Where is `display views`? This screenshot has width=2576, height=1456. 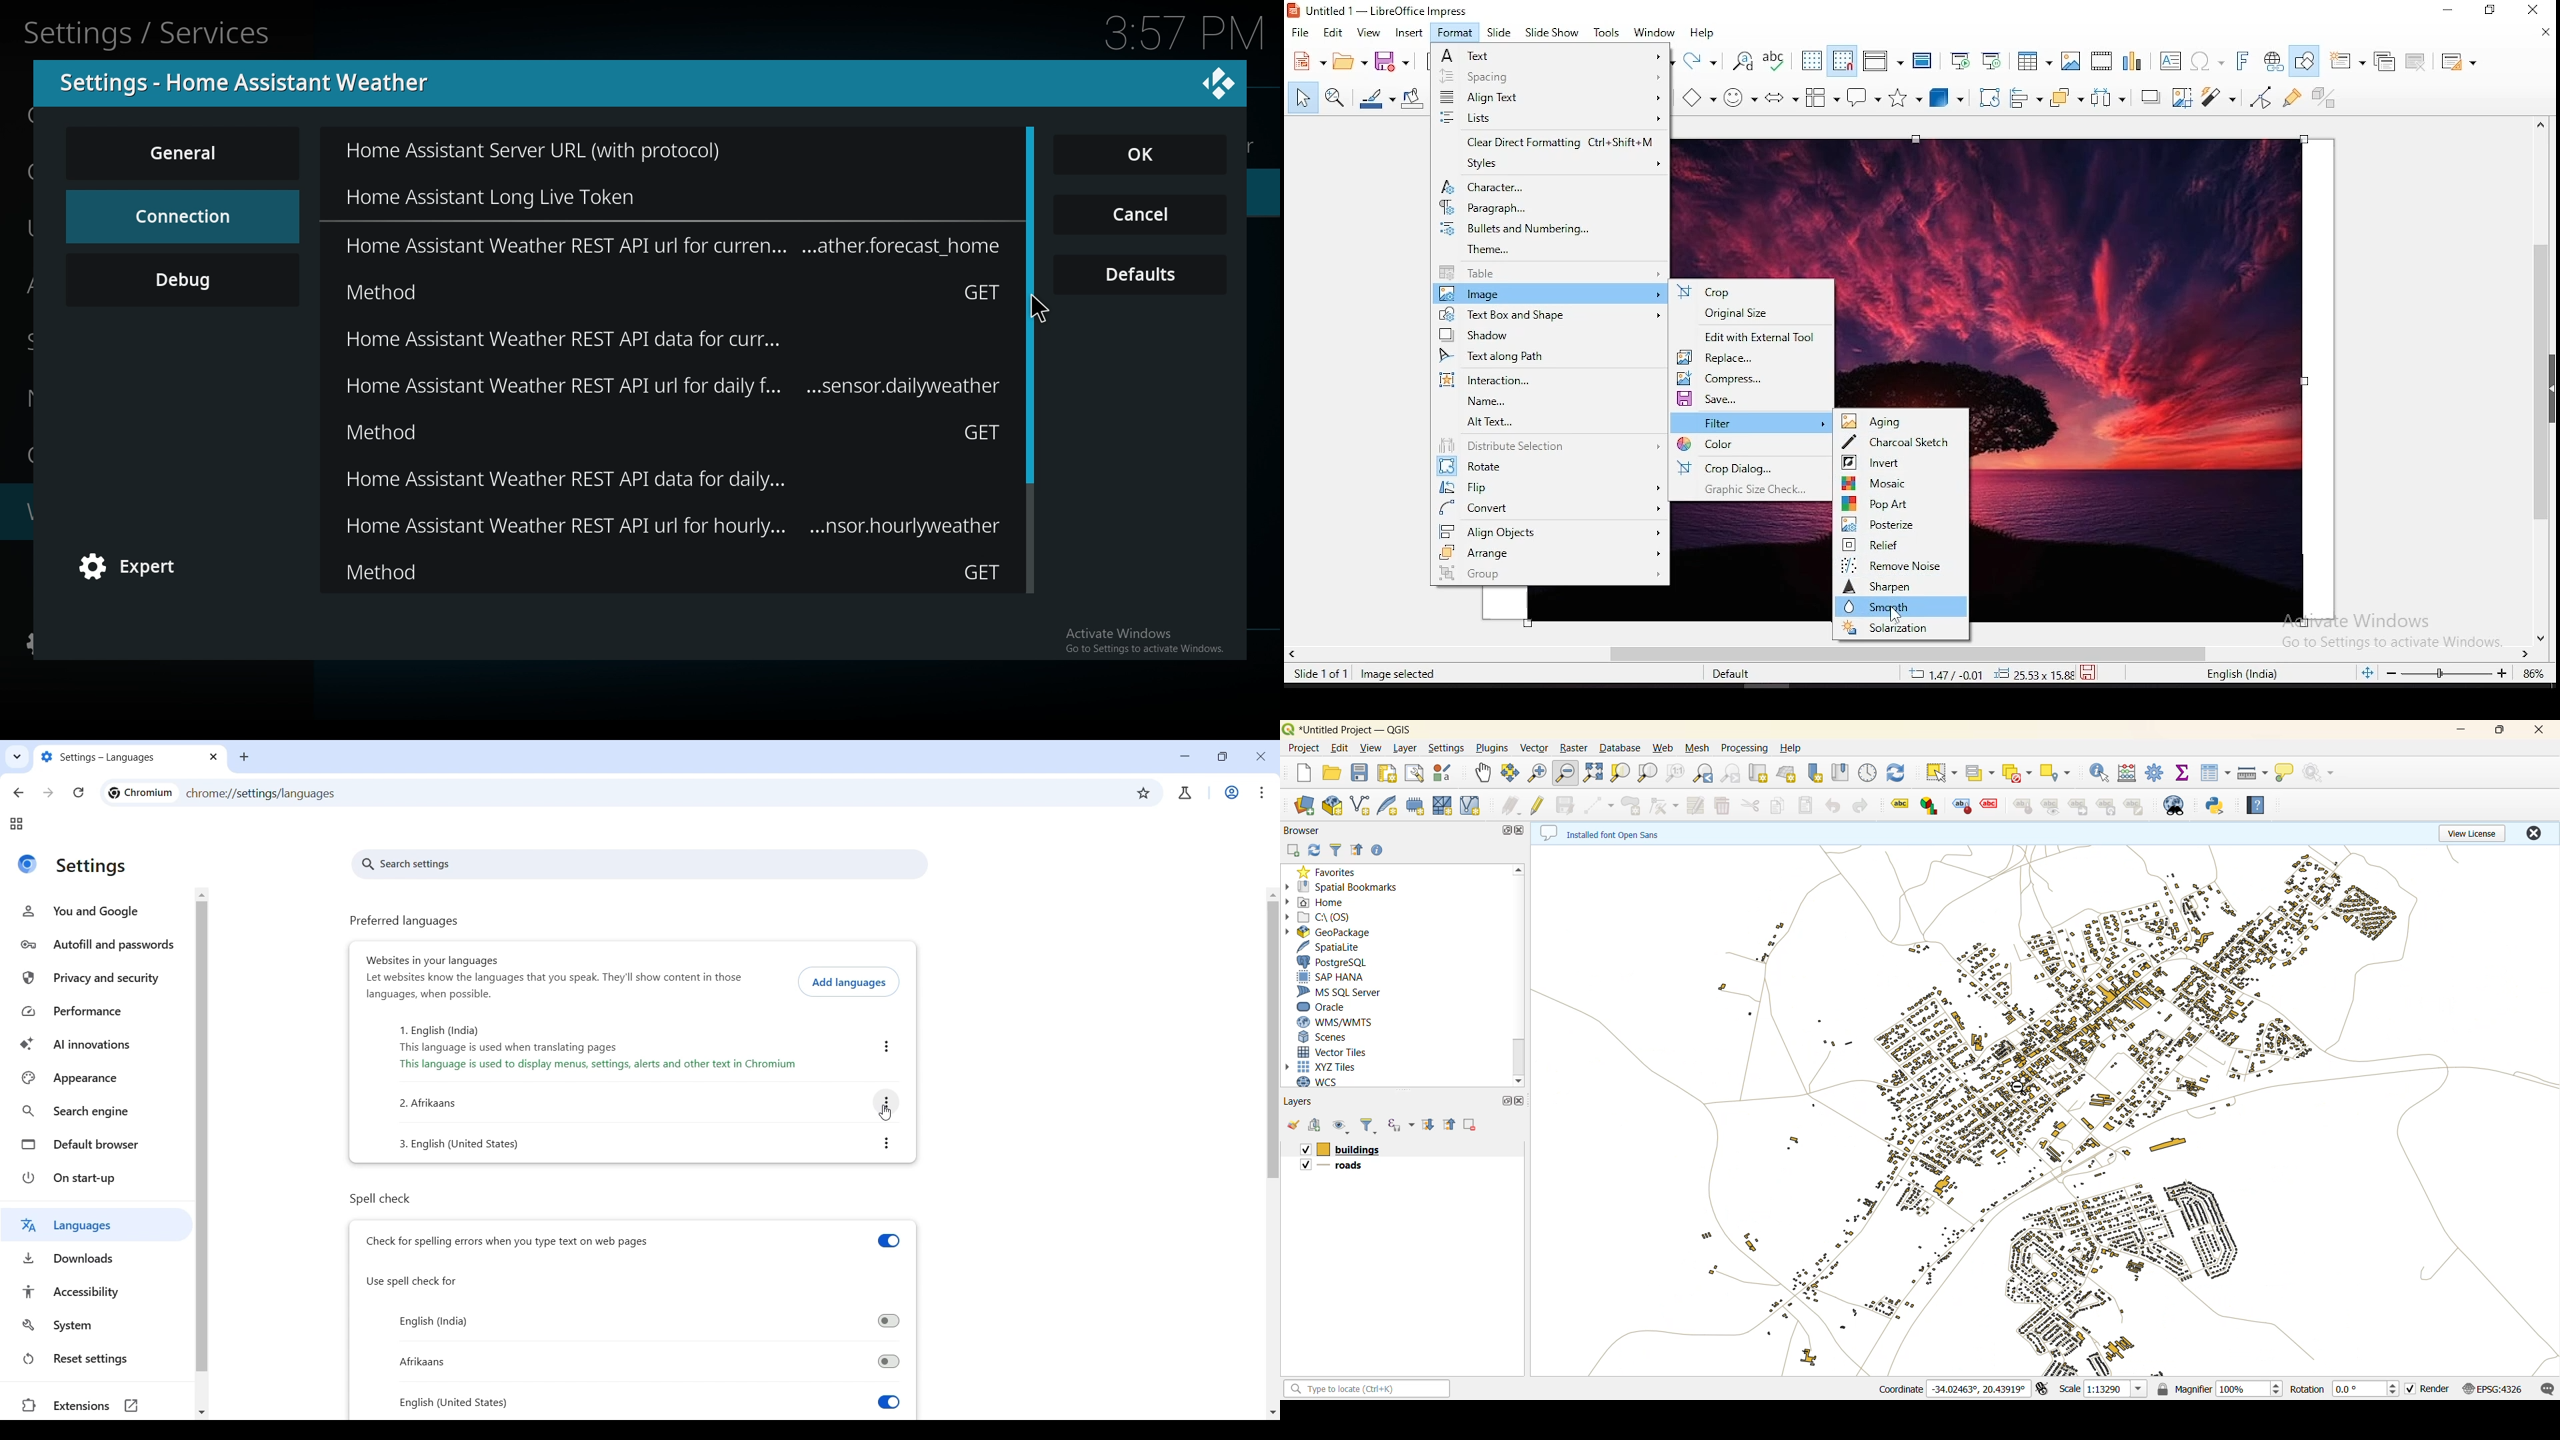 display views is located at coordinates (1884, 62).